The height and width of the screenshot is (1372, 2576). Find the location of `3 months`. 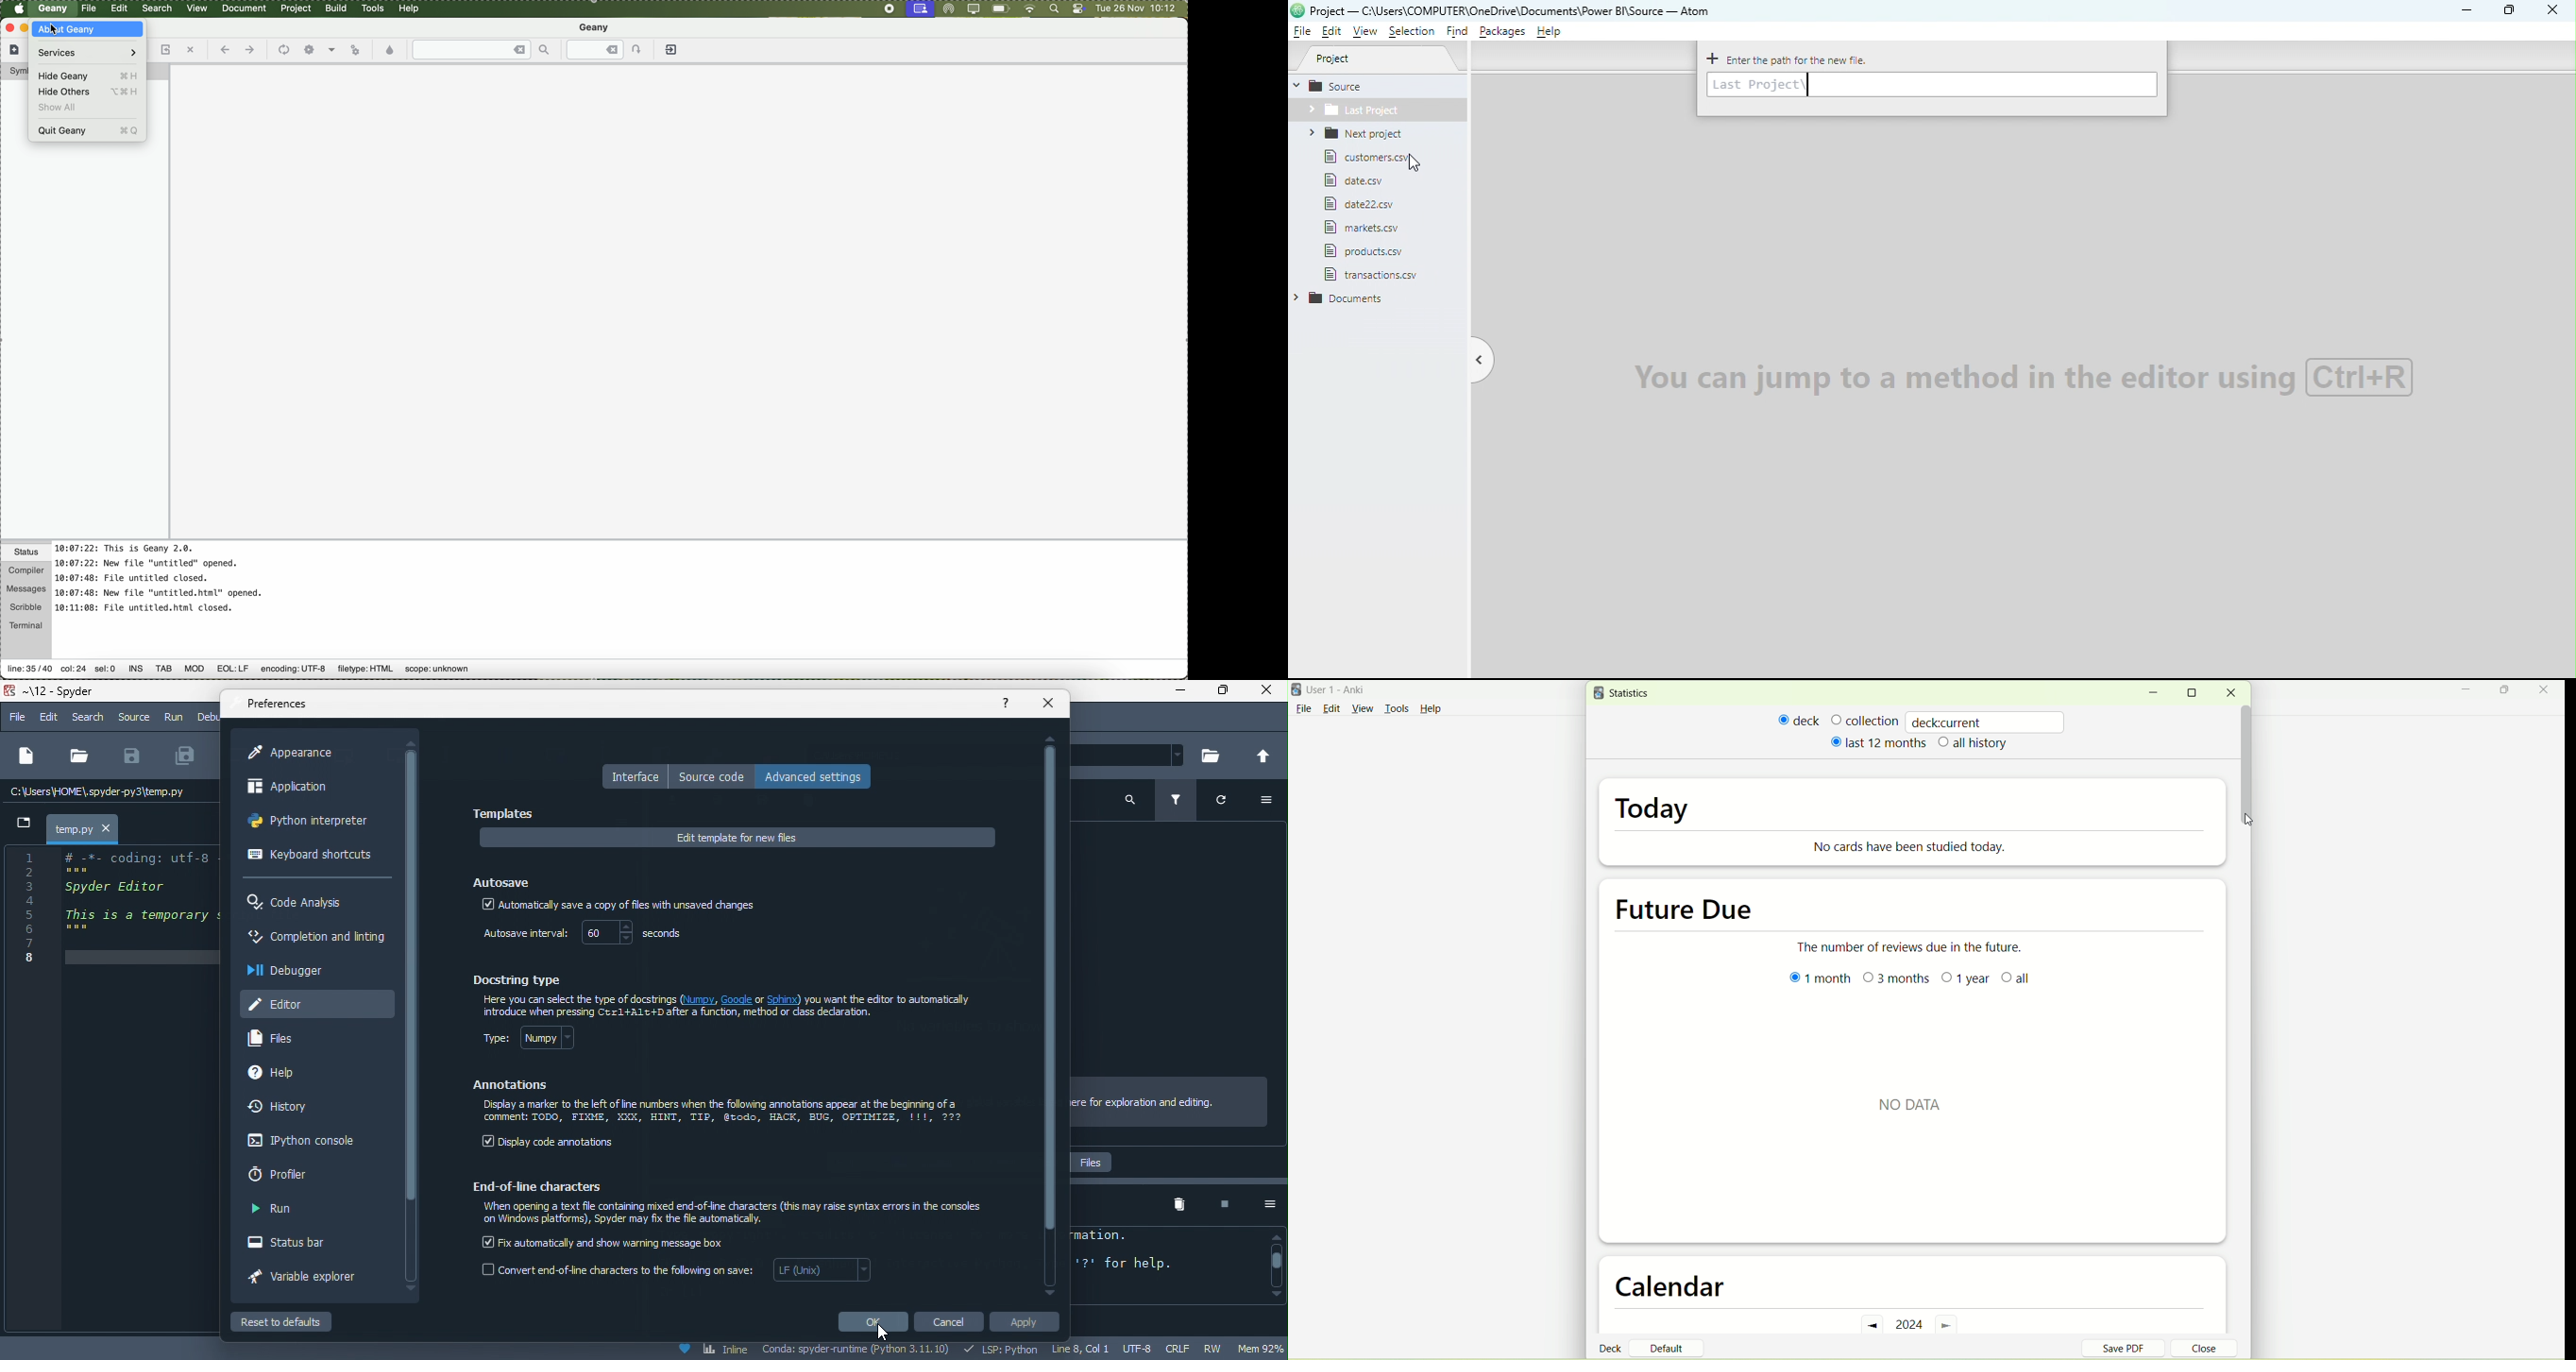

3 months is located at coordinates (1897, 979).